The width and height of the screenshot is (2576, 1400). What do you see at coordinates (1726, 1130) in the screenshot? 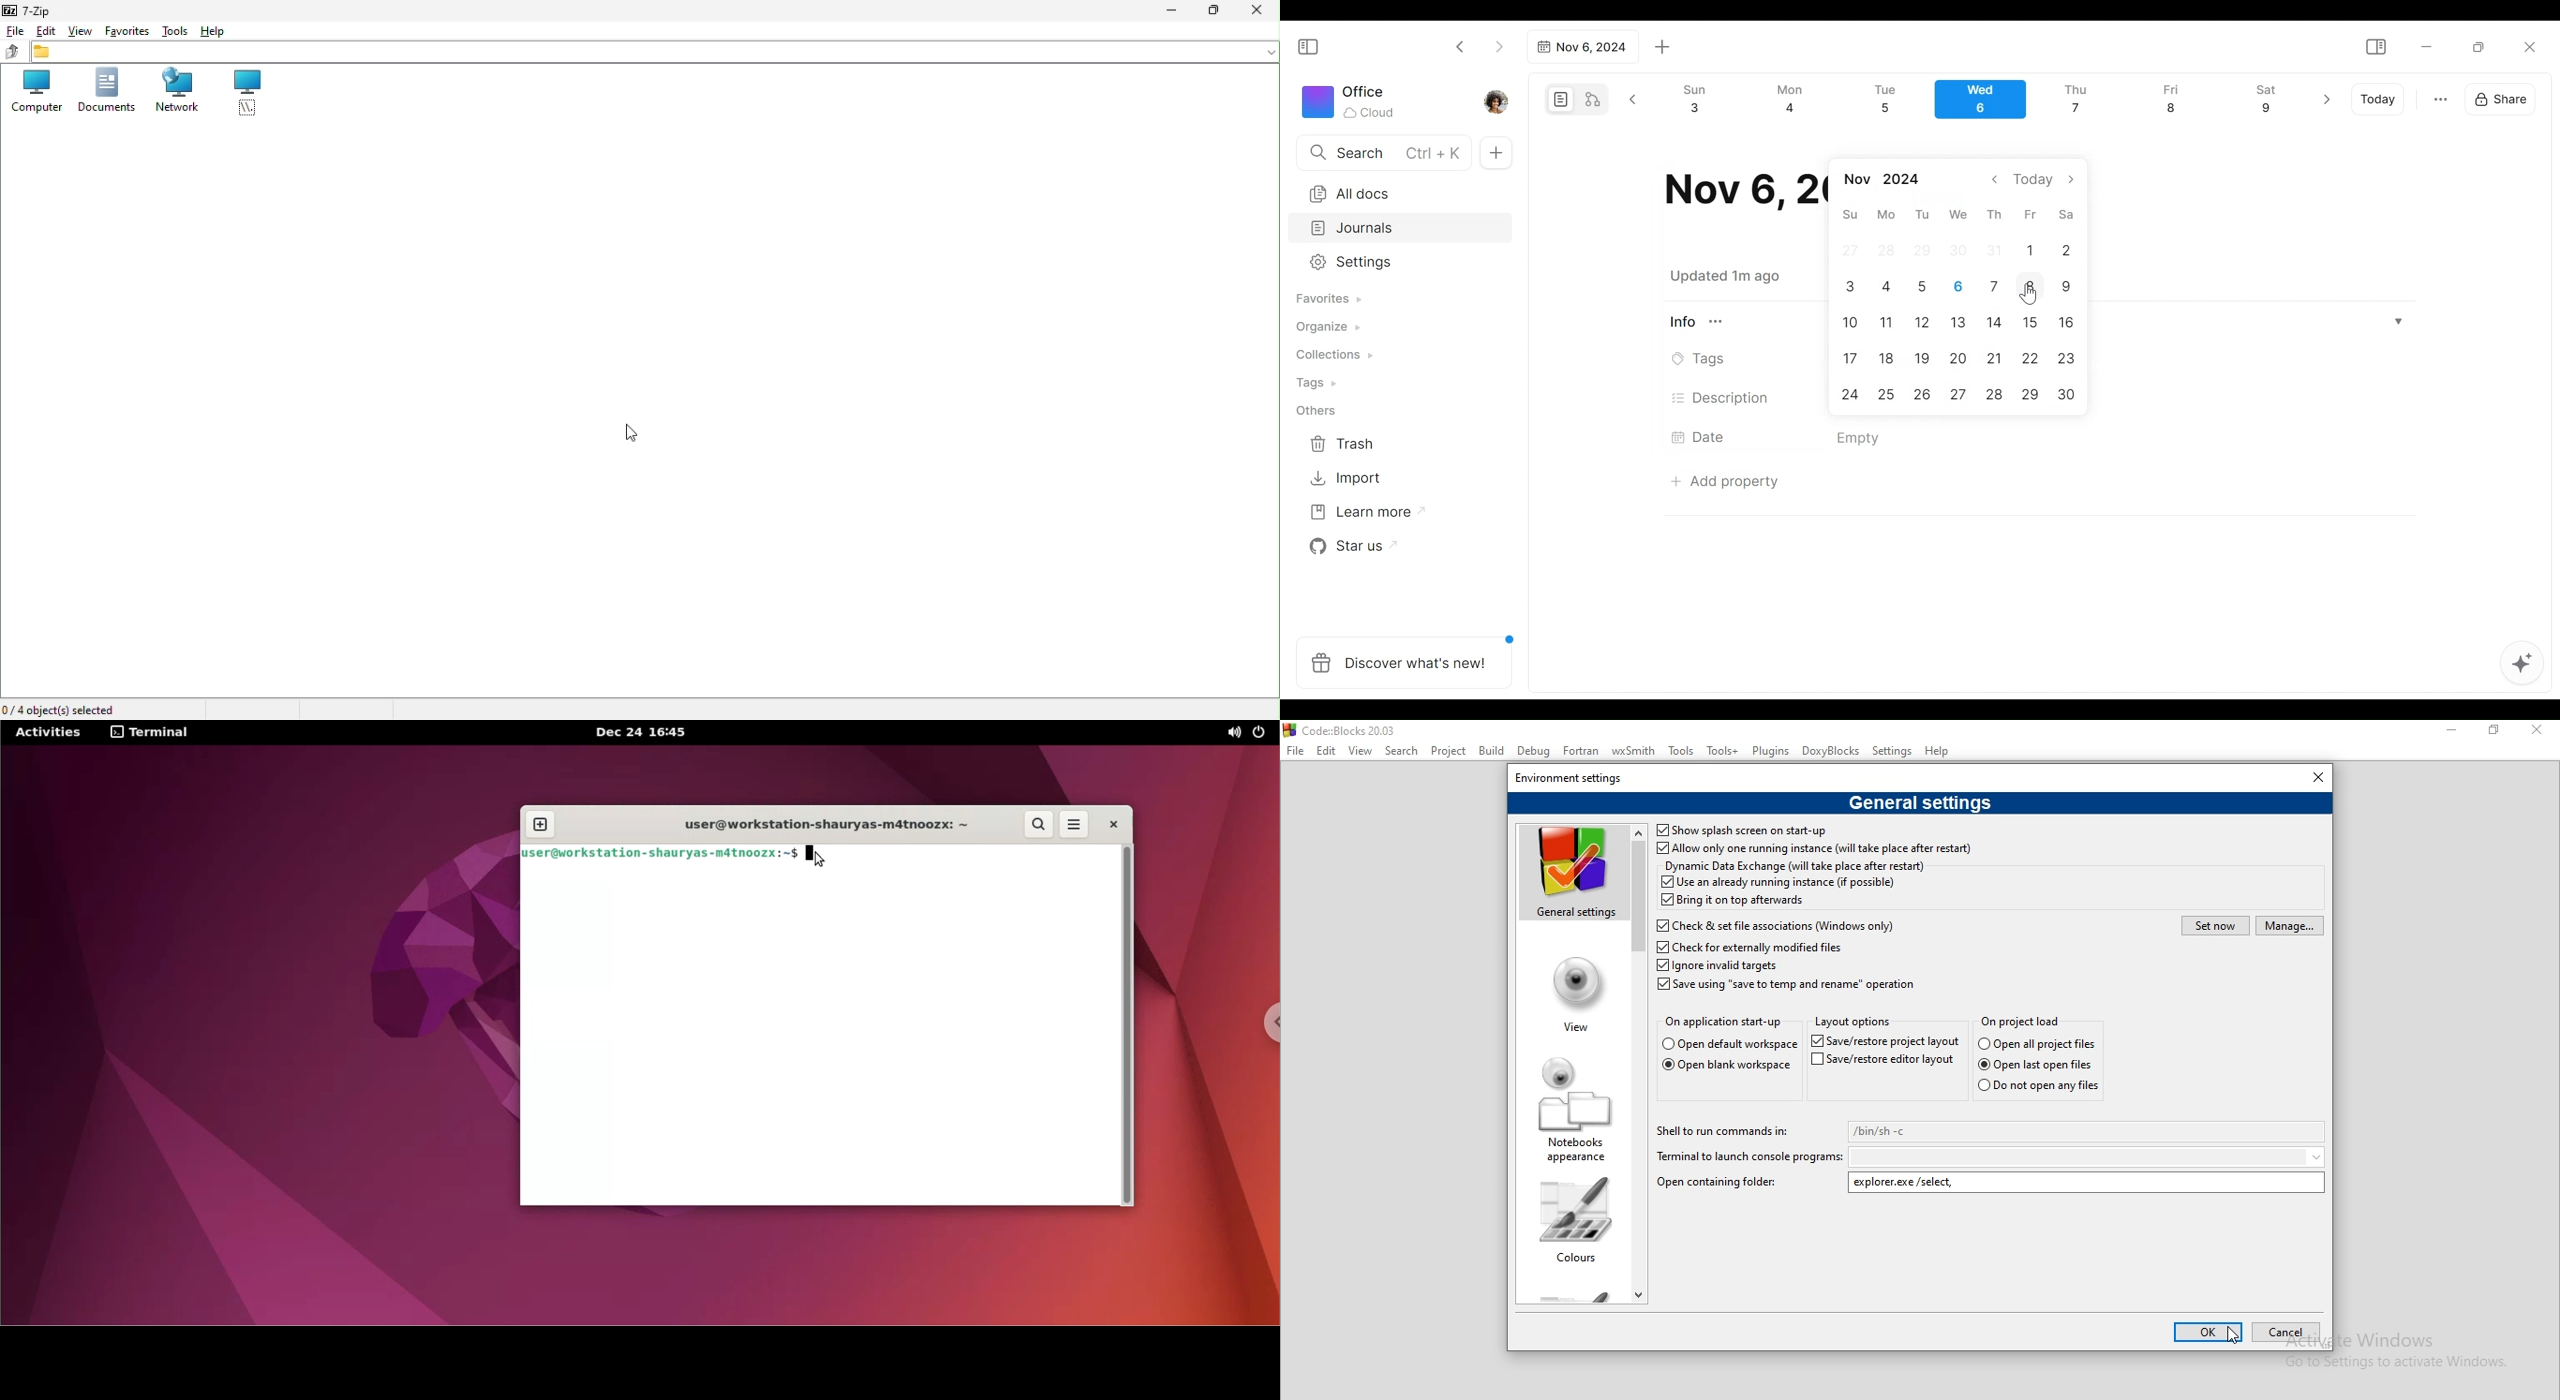
I see `Shell to run commands in` at bounding box center [1726, 1130].